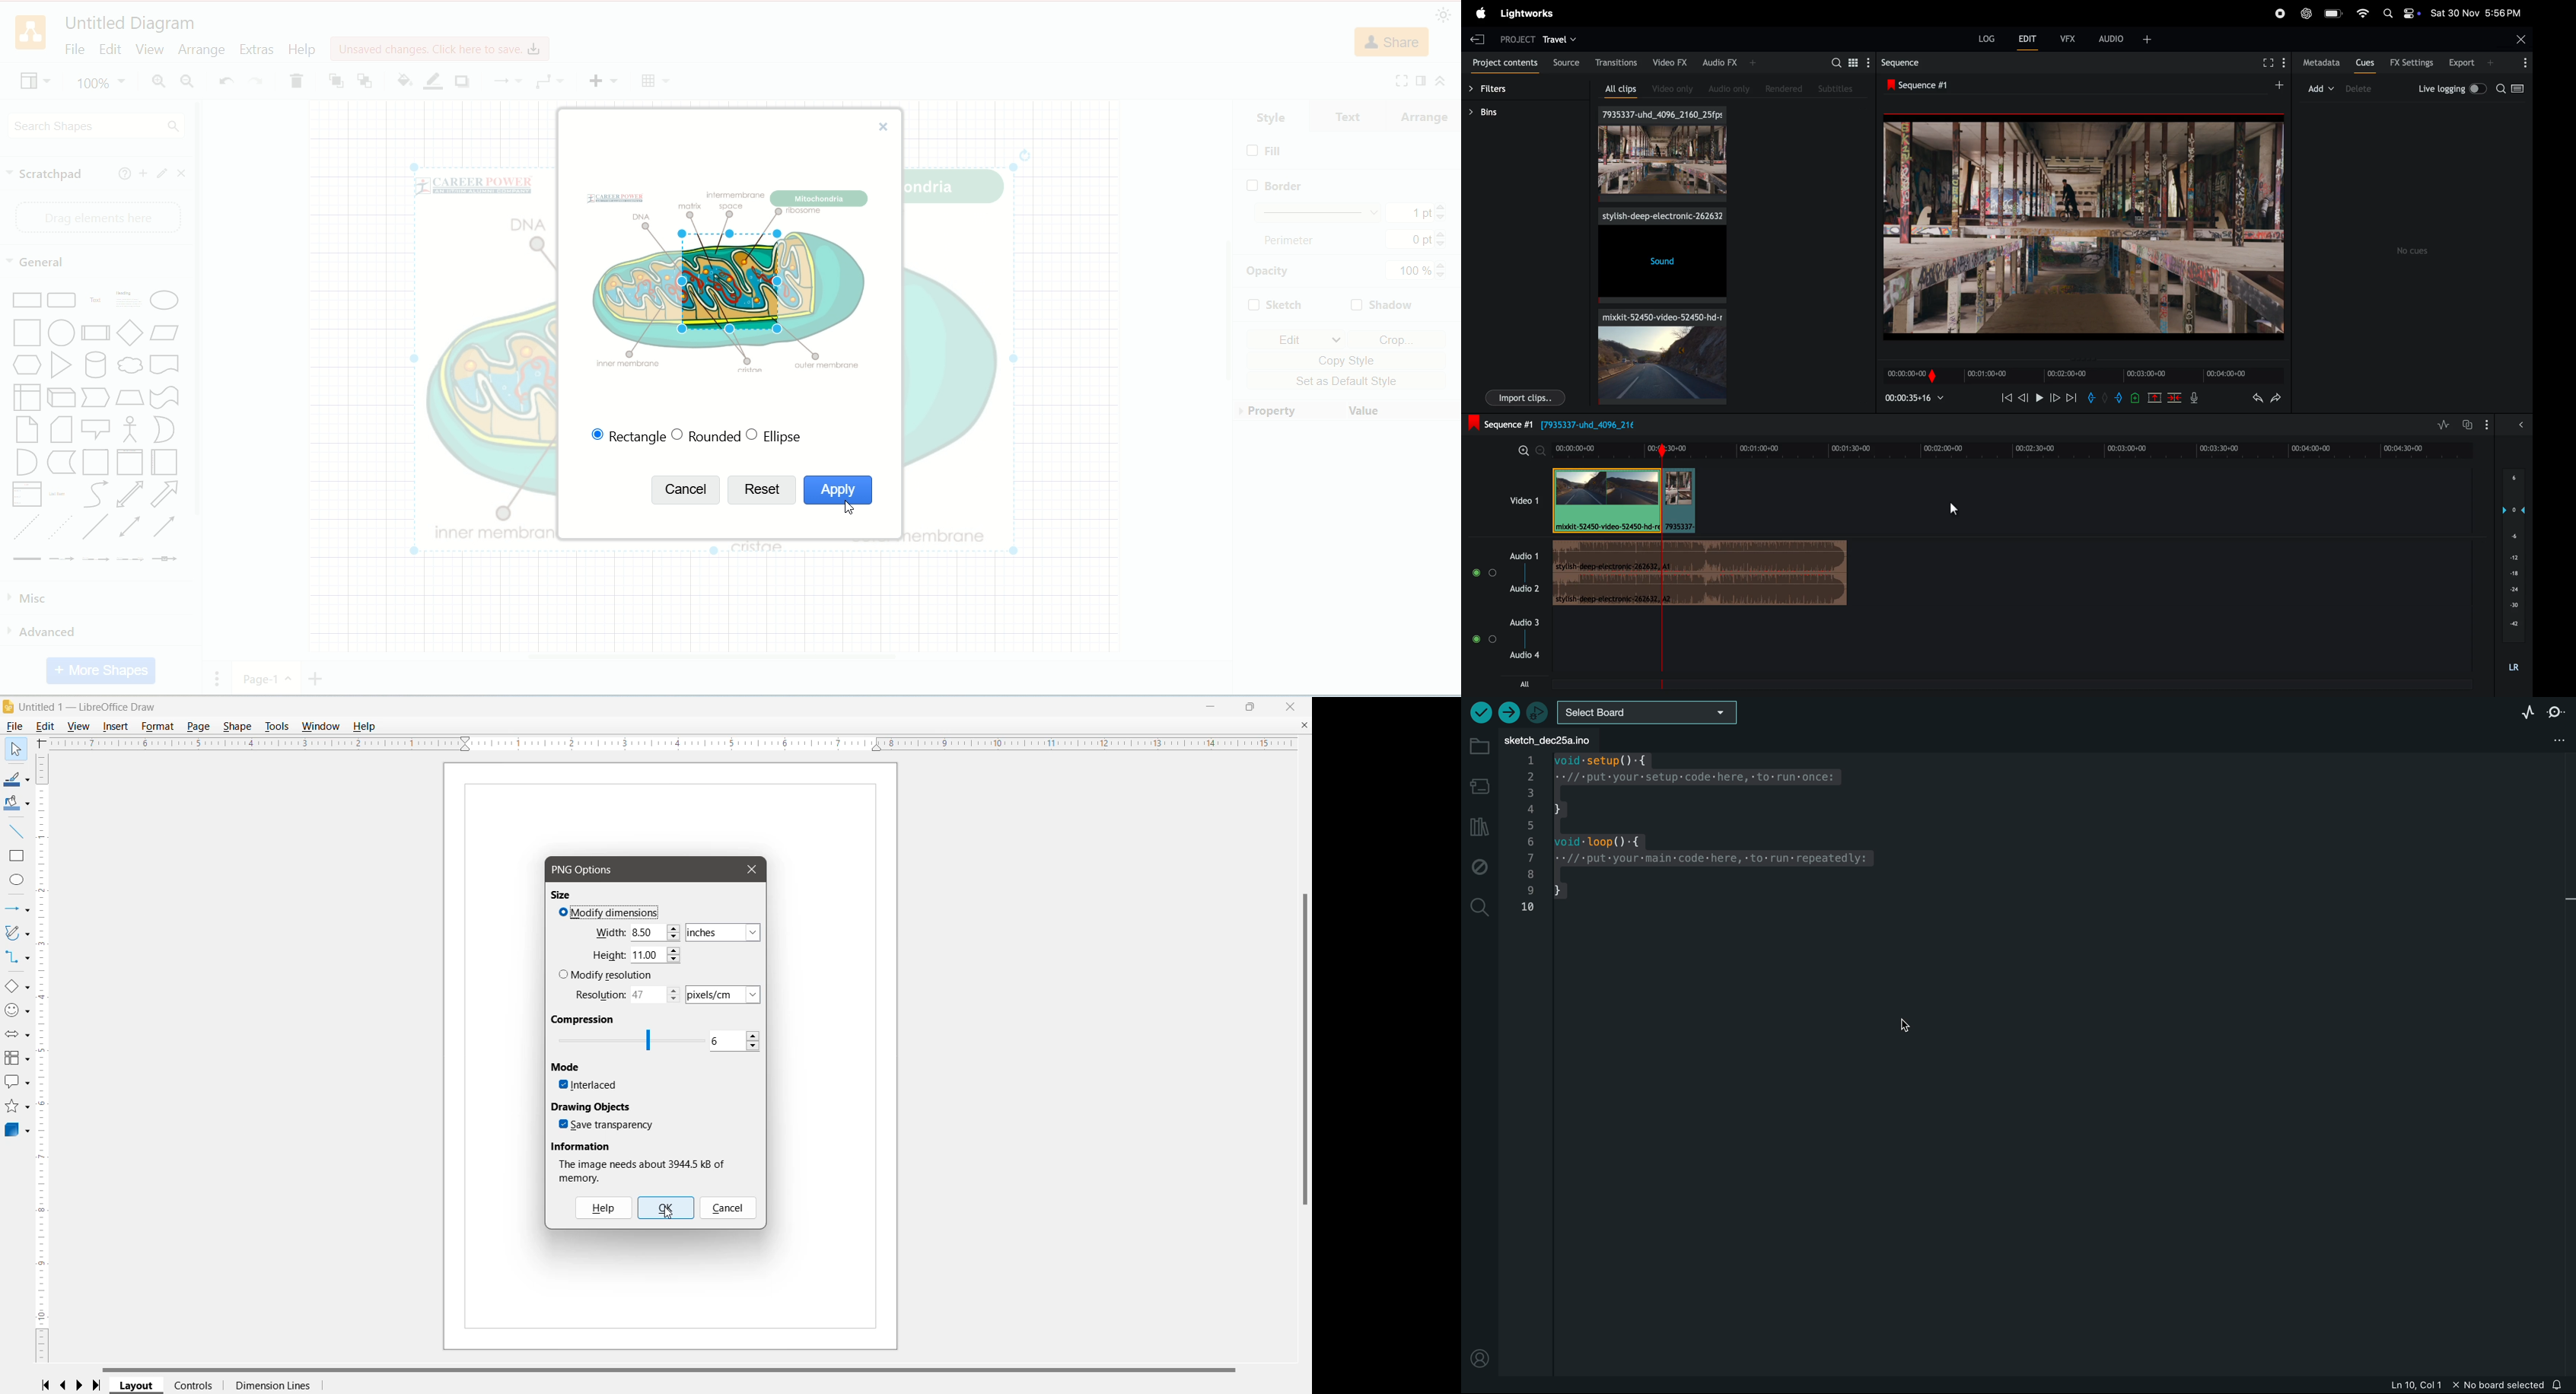 This screenshot has width=2576, height=1400. I want to click on Document , so click(166, 367).